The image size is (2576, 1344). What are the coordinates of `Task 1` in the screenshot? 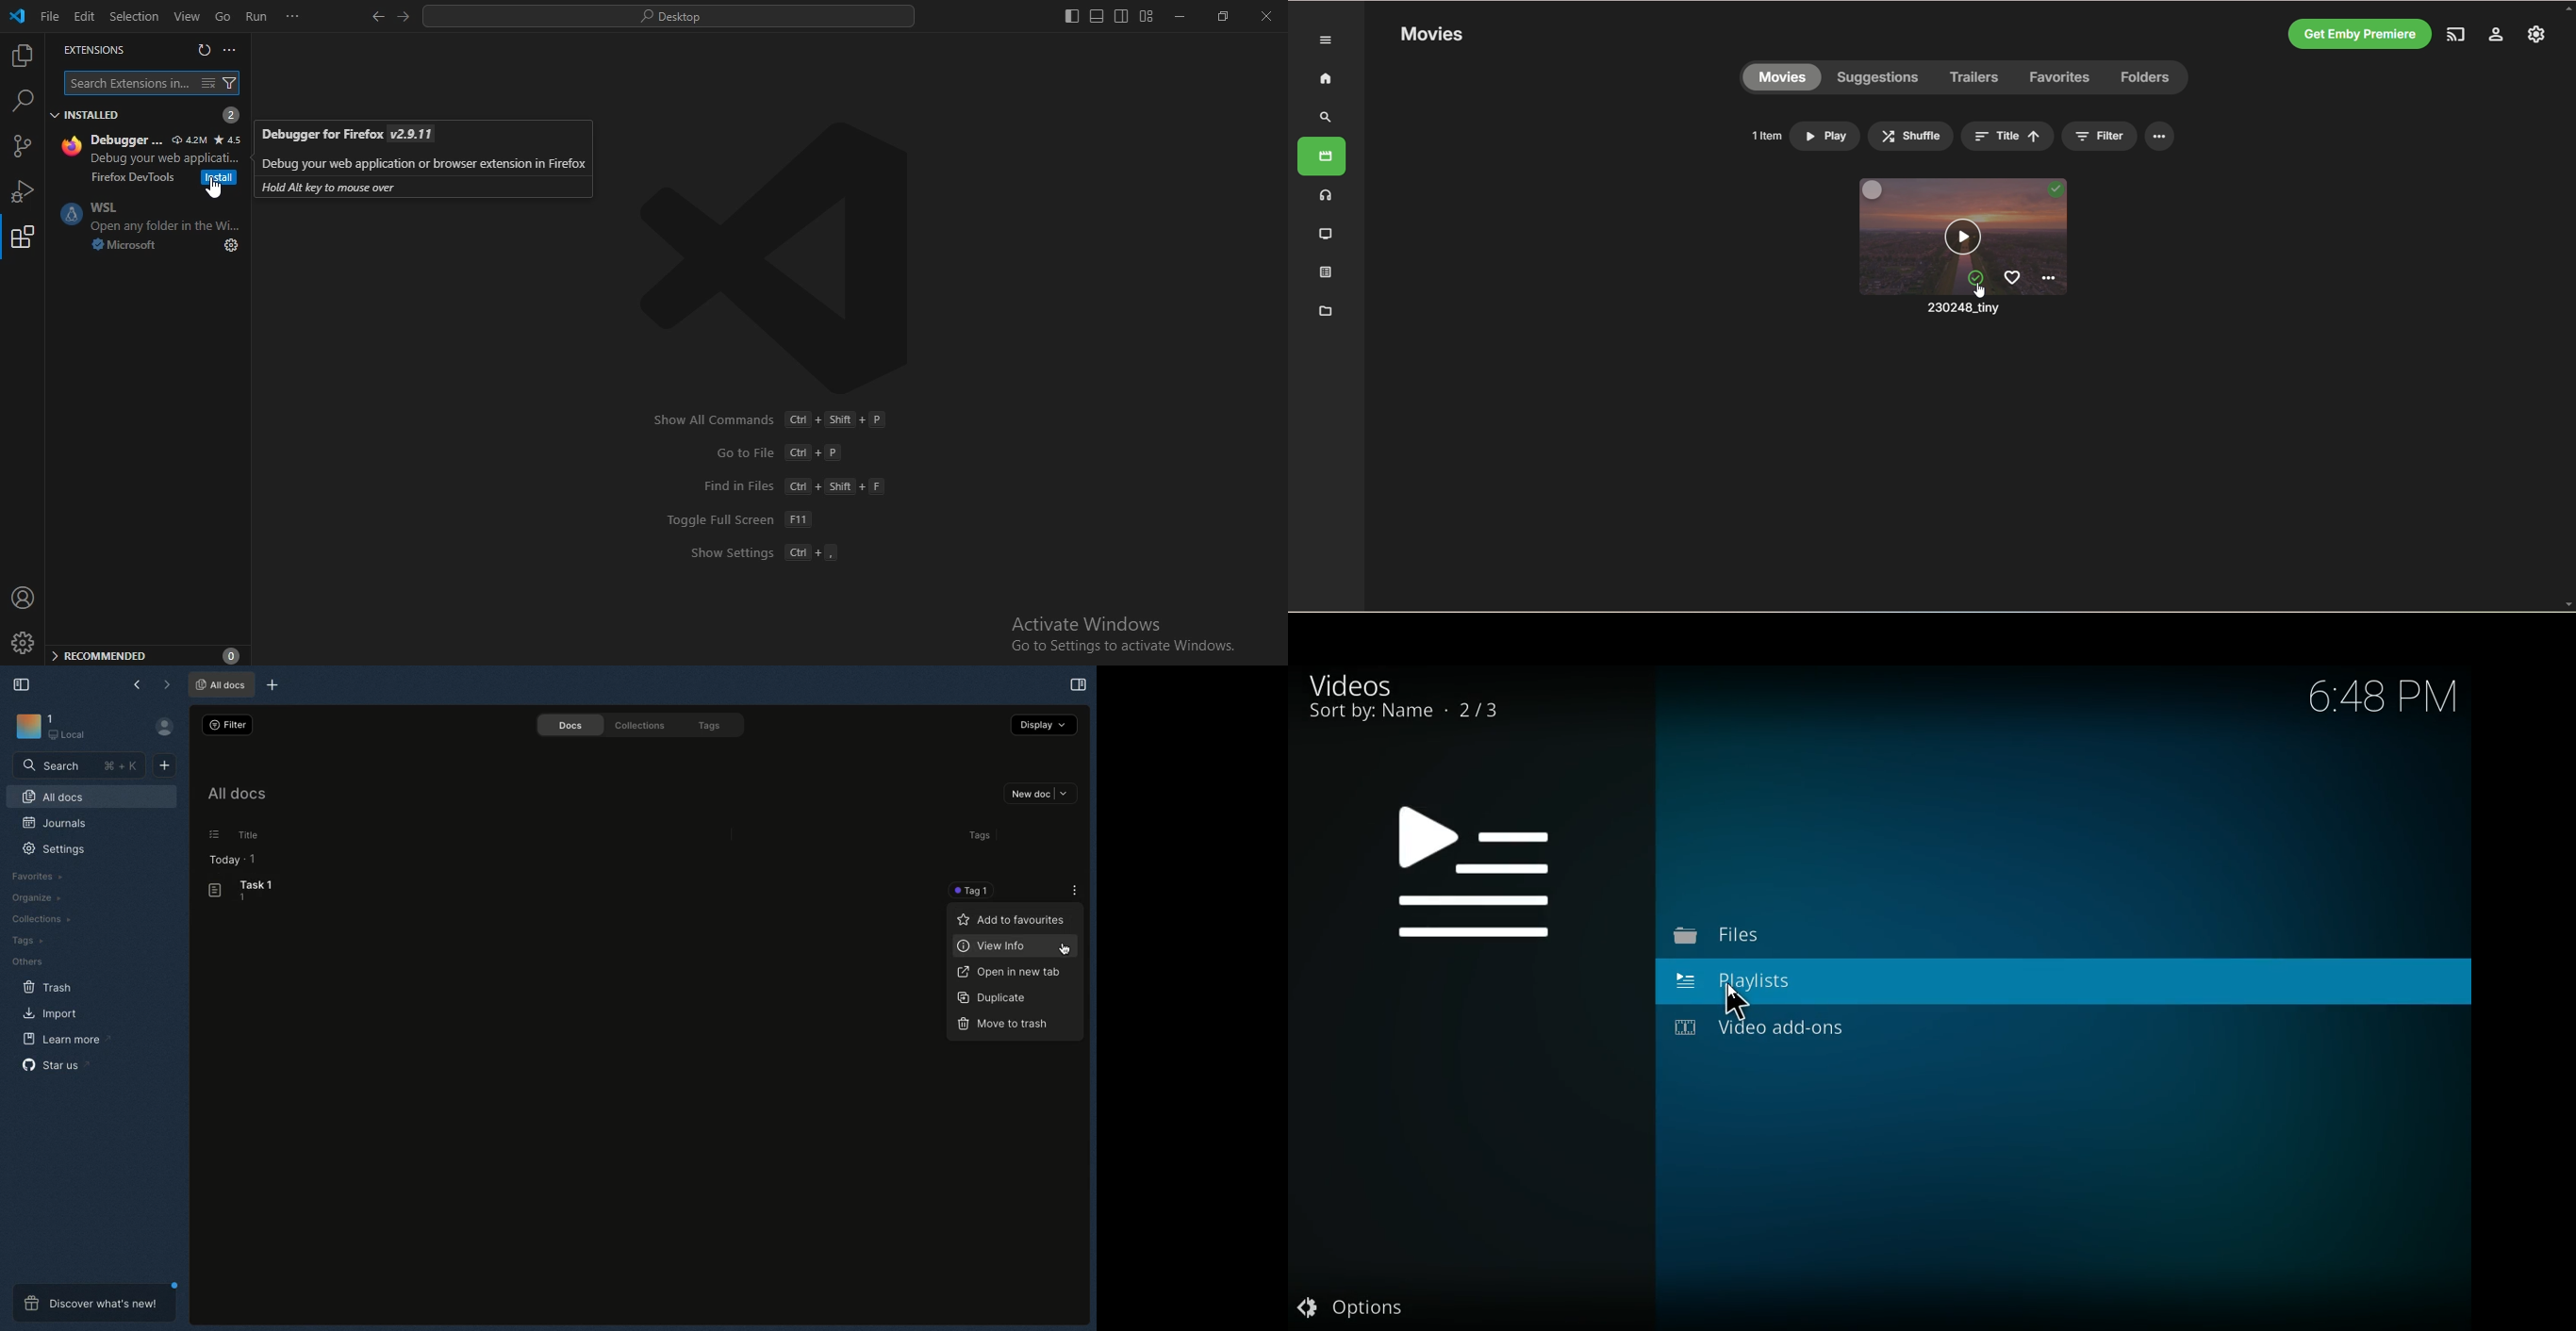 It's located at (242, 891).